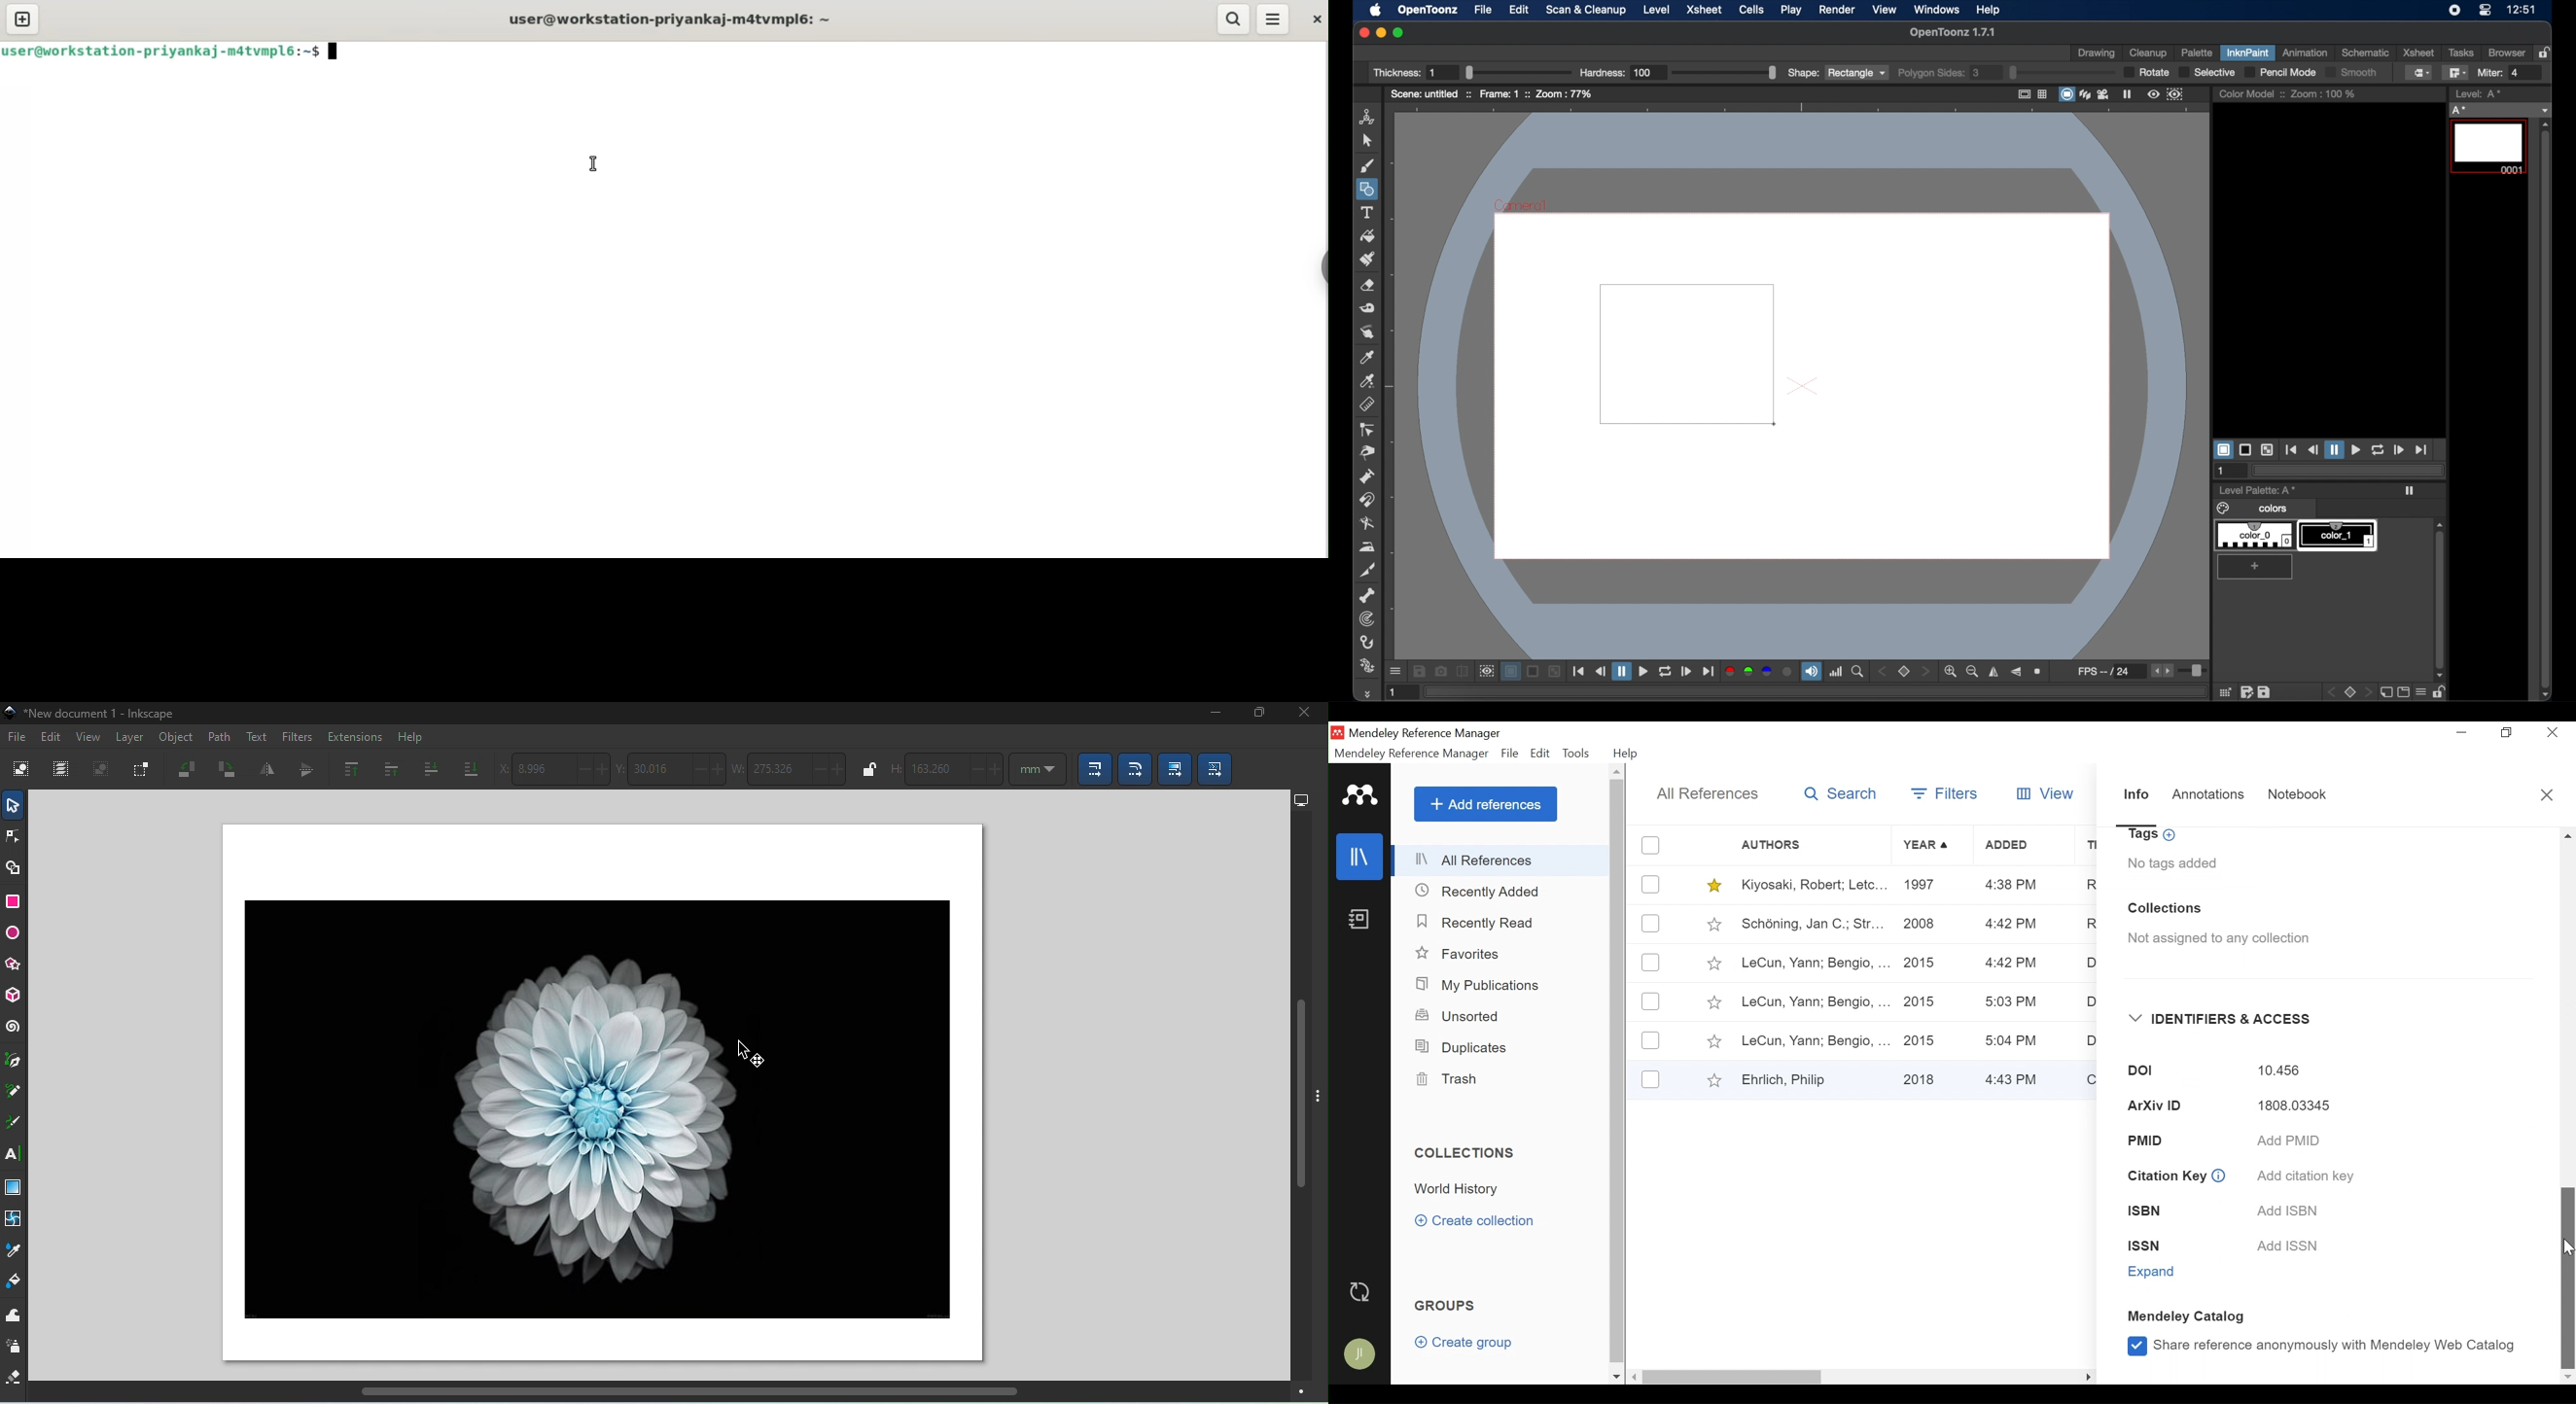 This screenshot has width=2576, height=1428. Describe the element at coordinates (2132, 1072) in the screenshot. I see `DOI` at that location.